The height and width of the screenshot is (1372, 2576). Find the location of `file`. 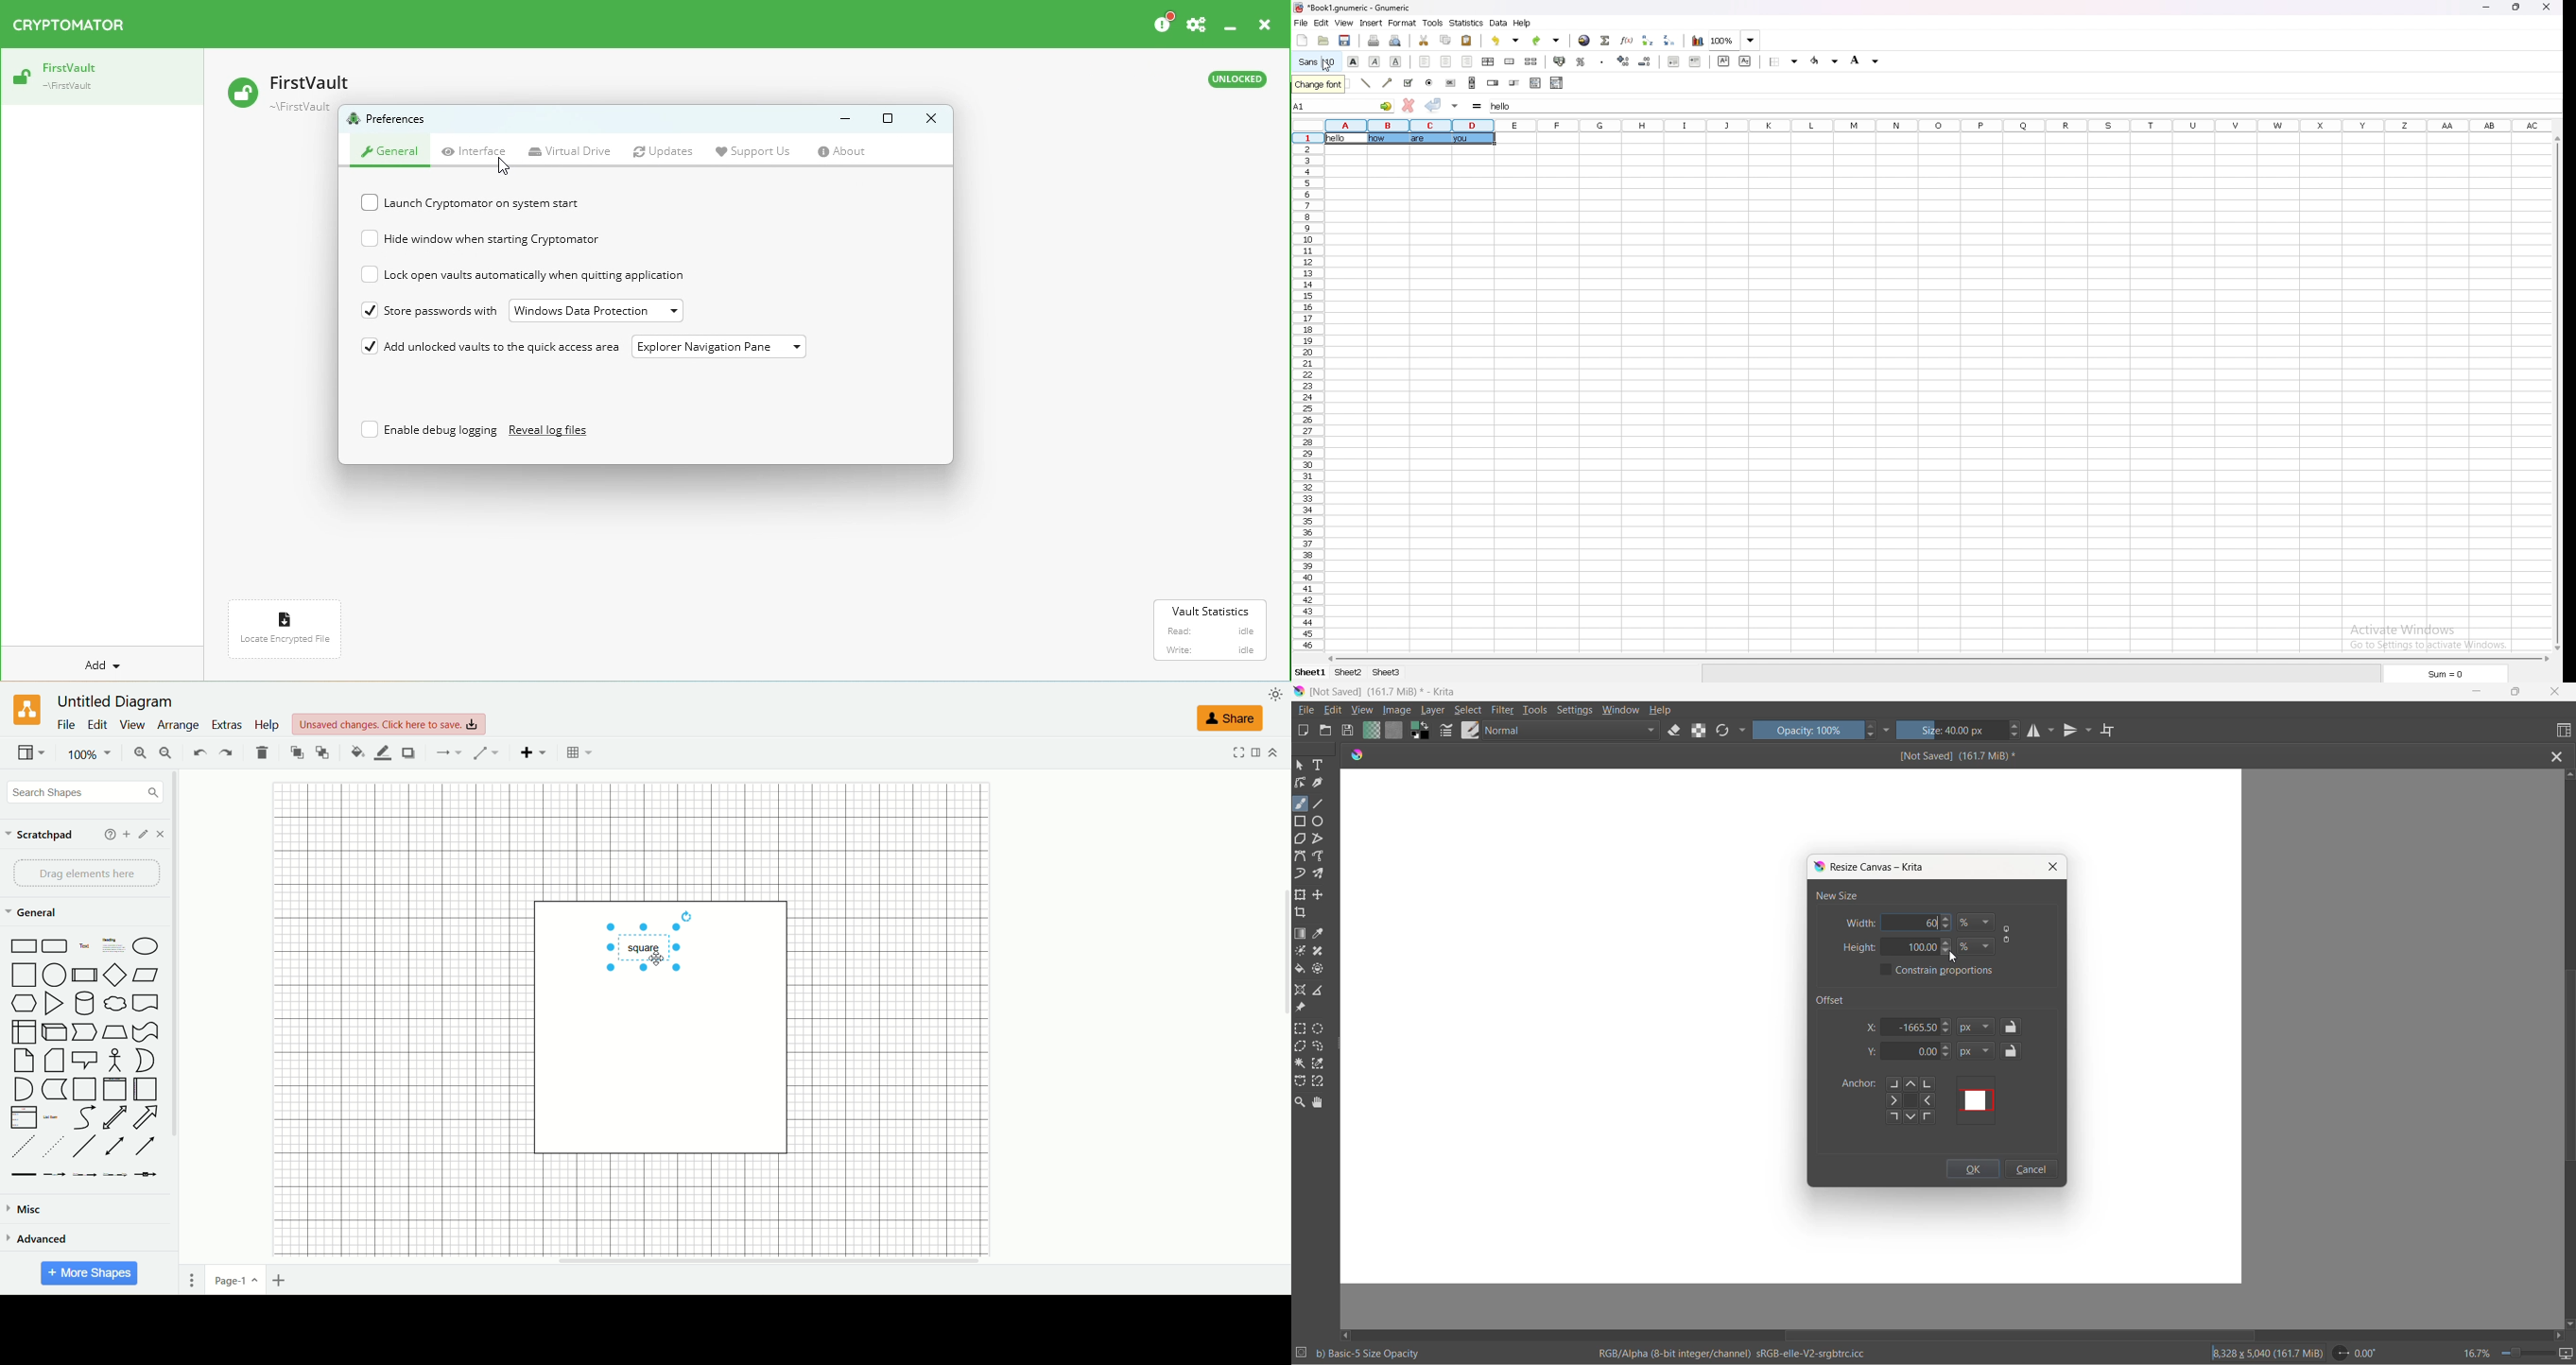

file is located at coordinates (1301, 23).